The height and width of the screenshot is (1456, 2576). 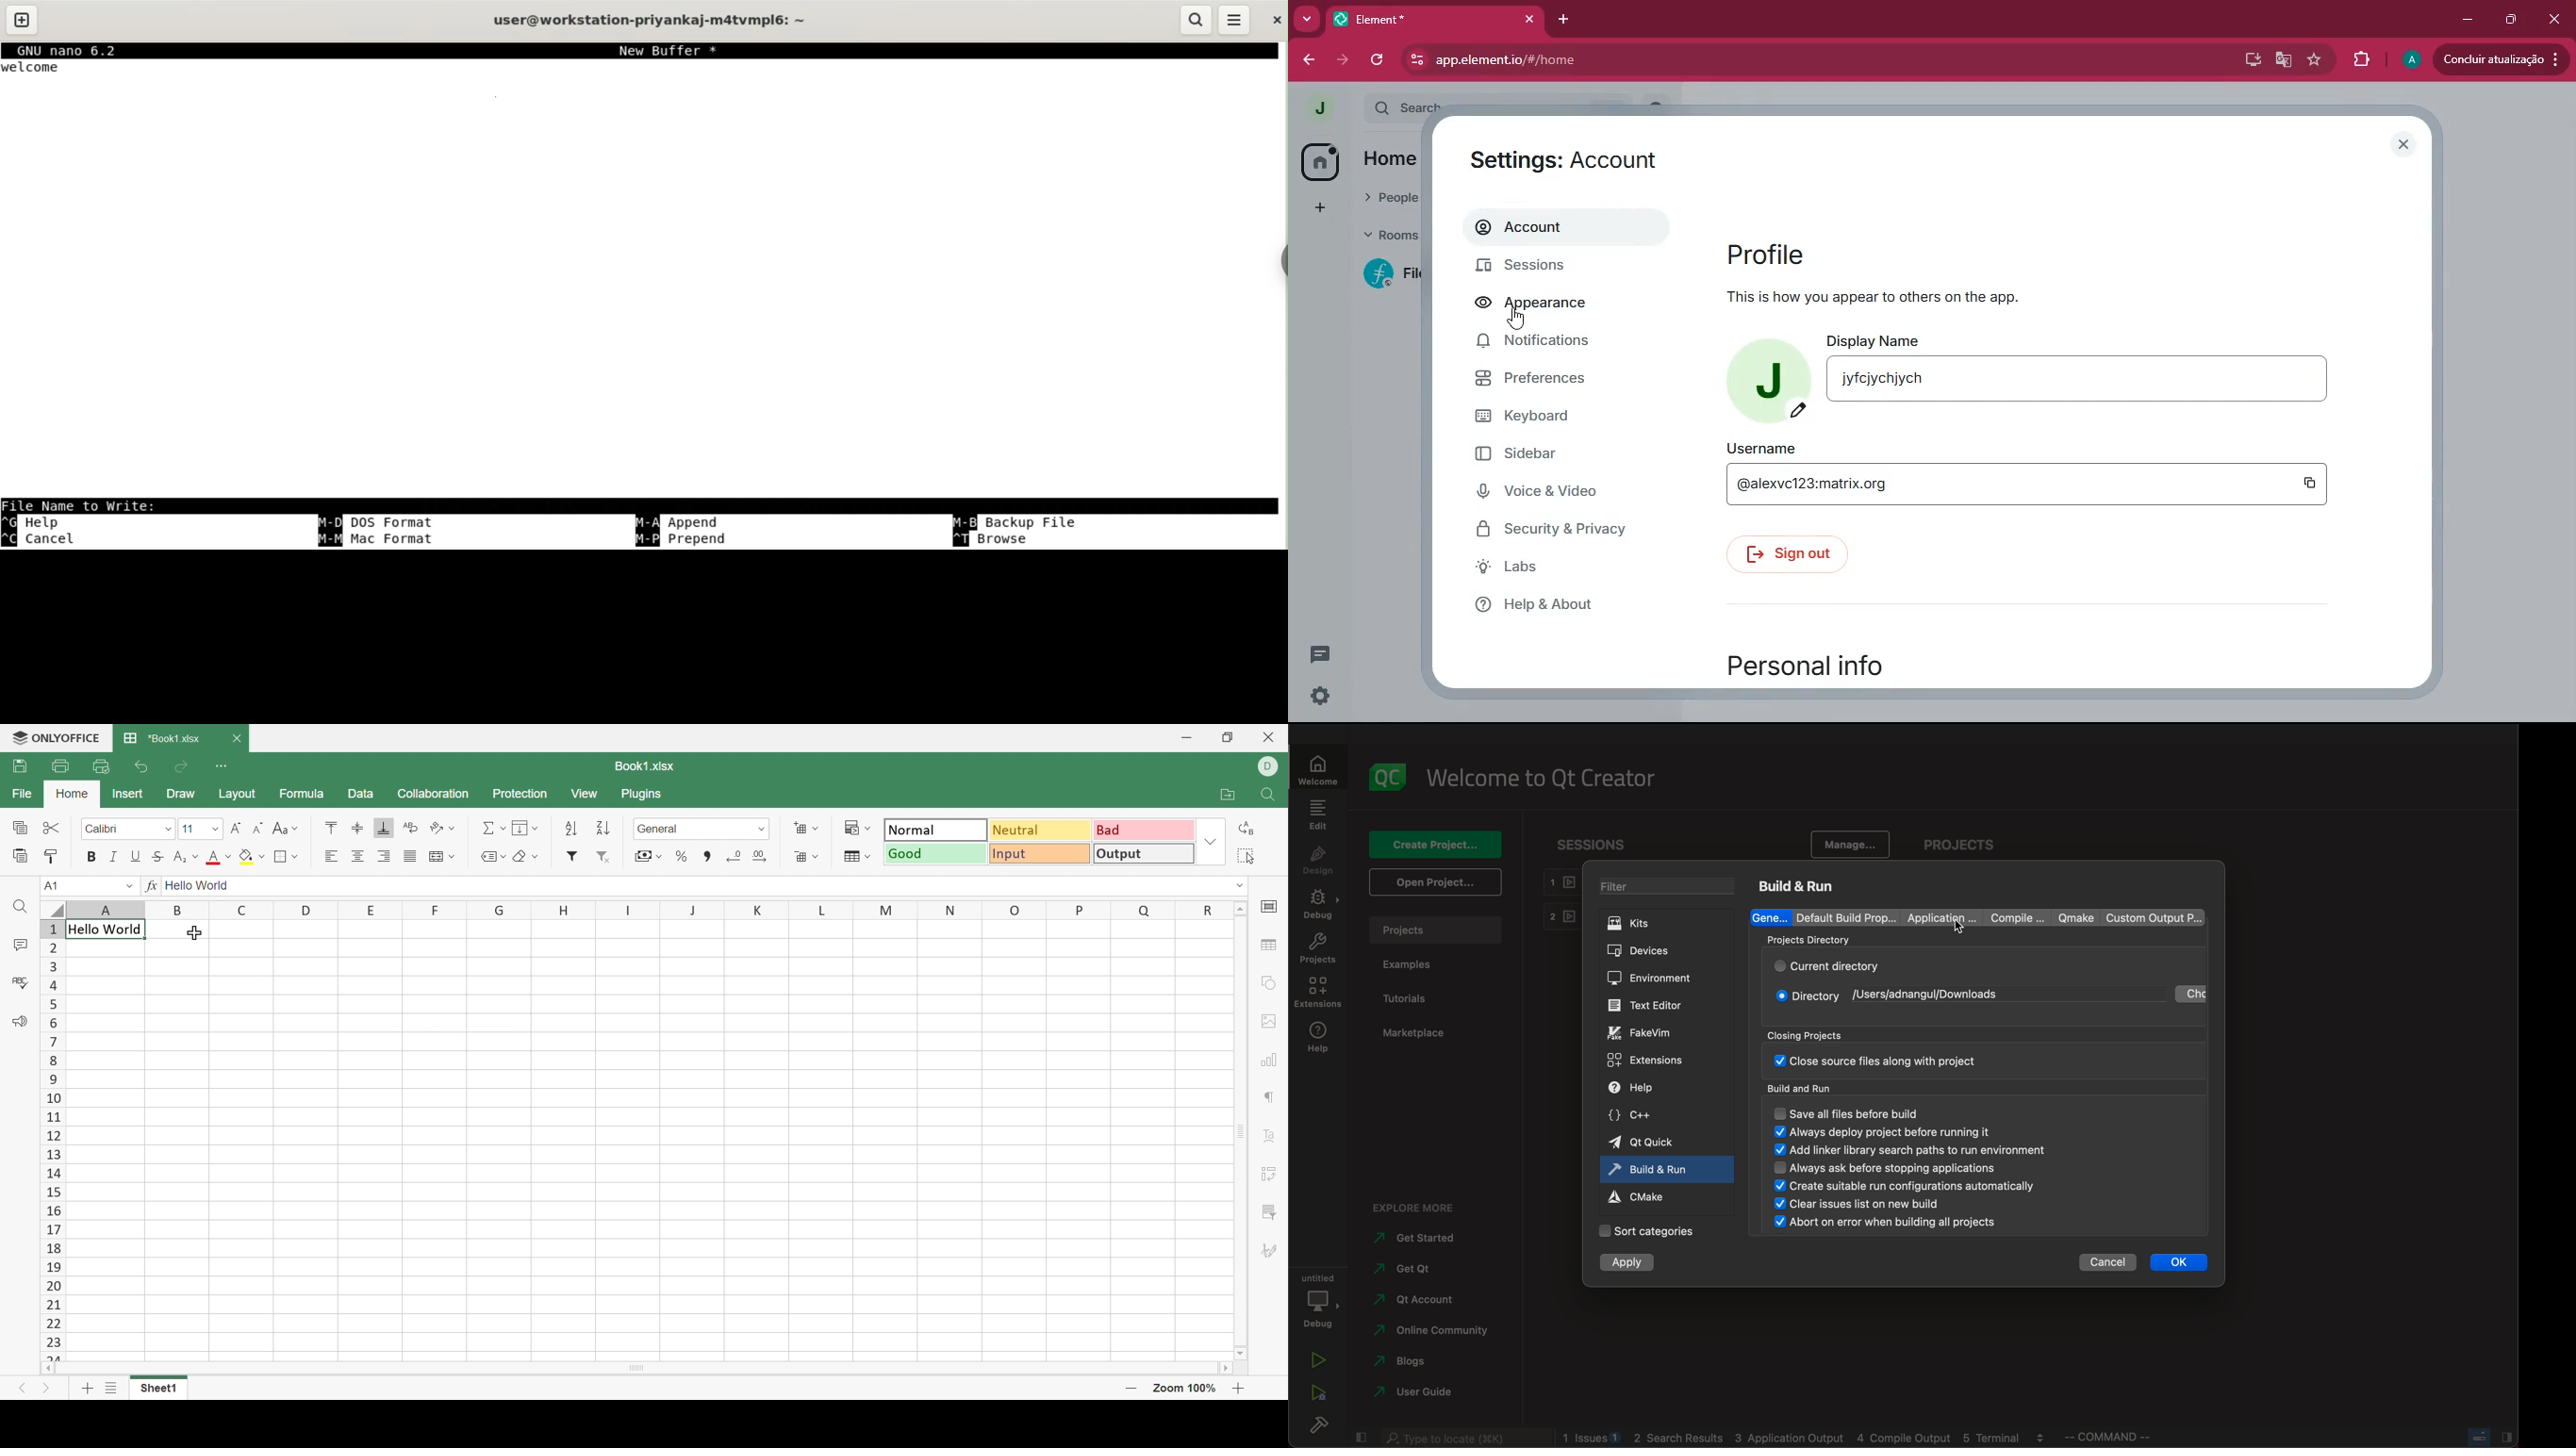 I want to click on Categories, so click(x=1653, y=1230).